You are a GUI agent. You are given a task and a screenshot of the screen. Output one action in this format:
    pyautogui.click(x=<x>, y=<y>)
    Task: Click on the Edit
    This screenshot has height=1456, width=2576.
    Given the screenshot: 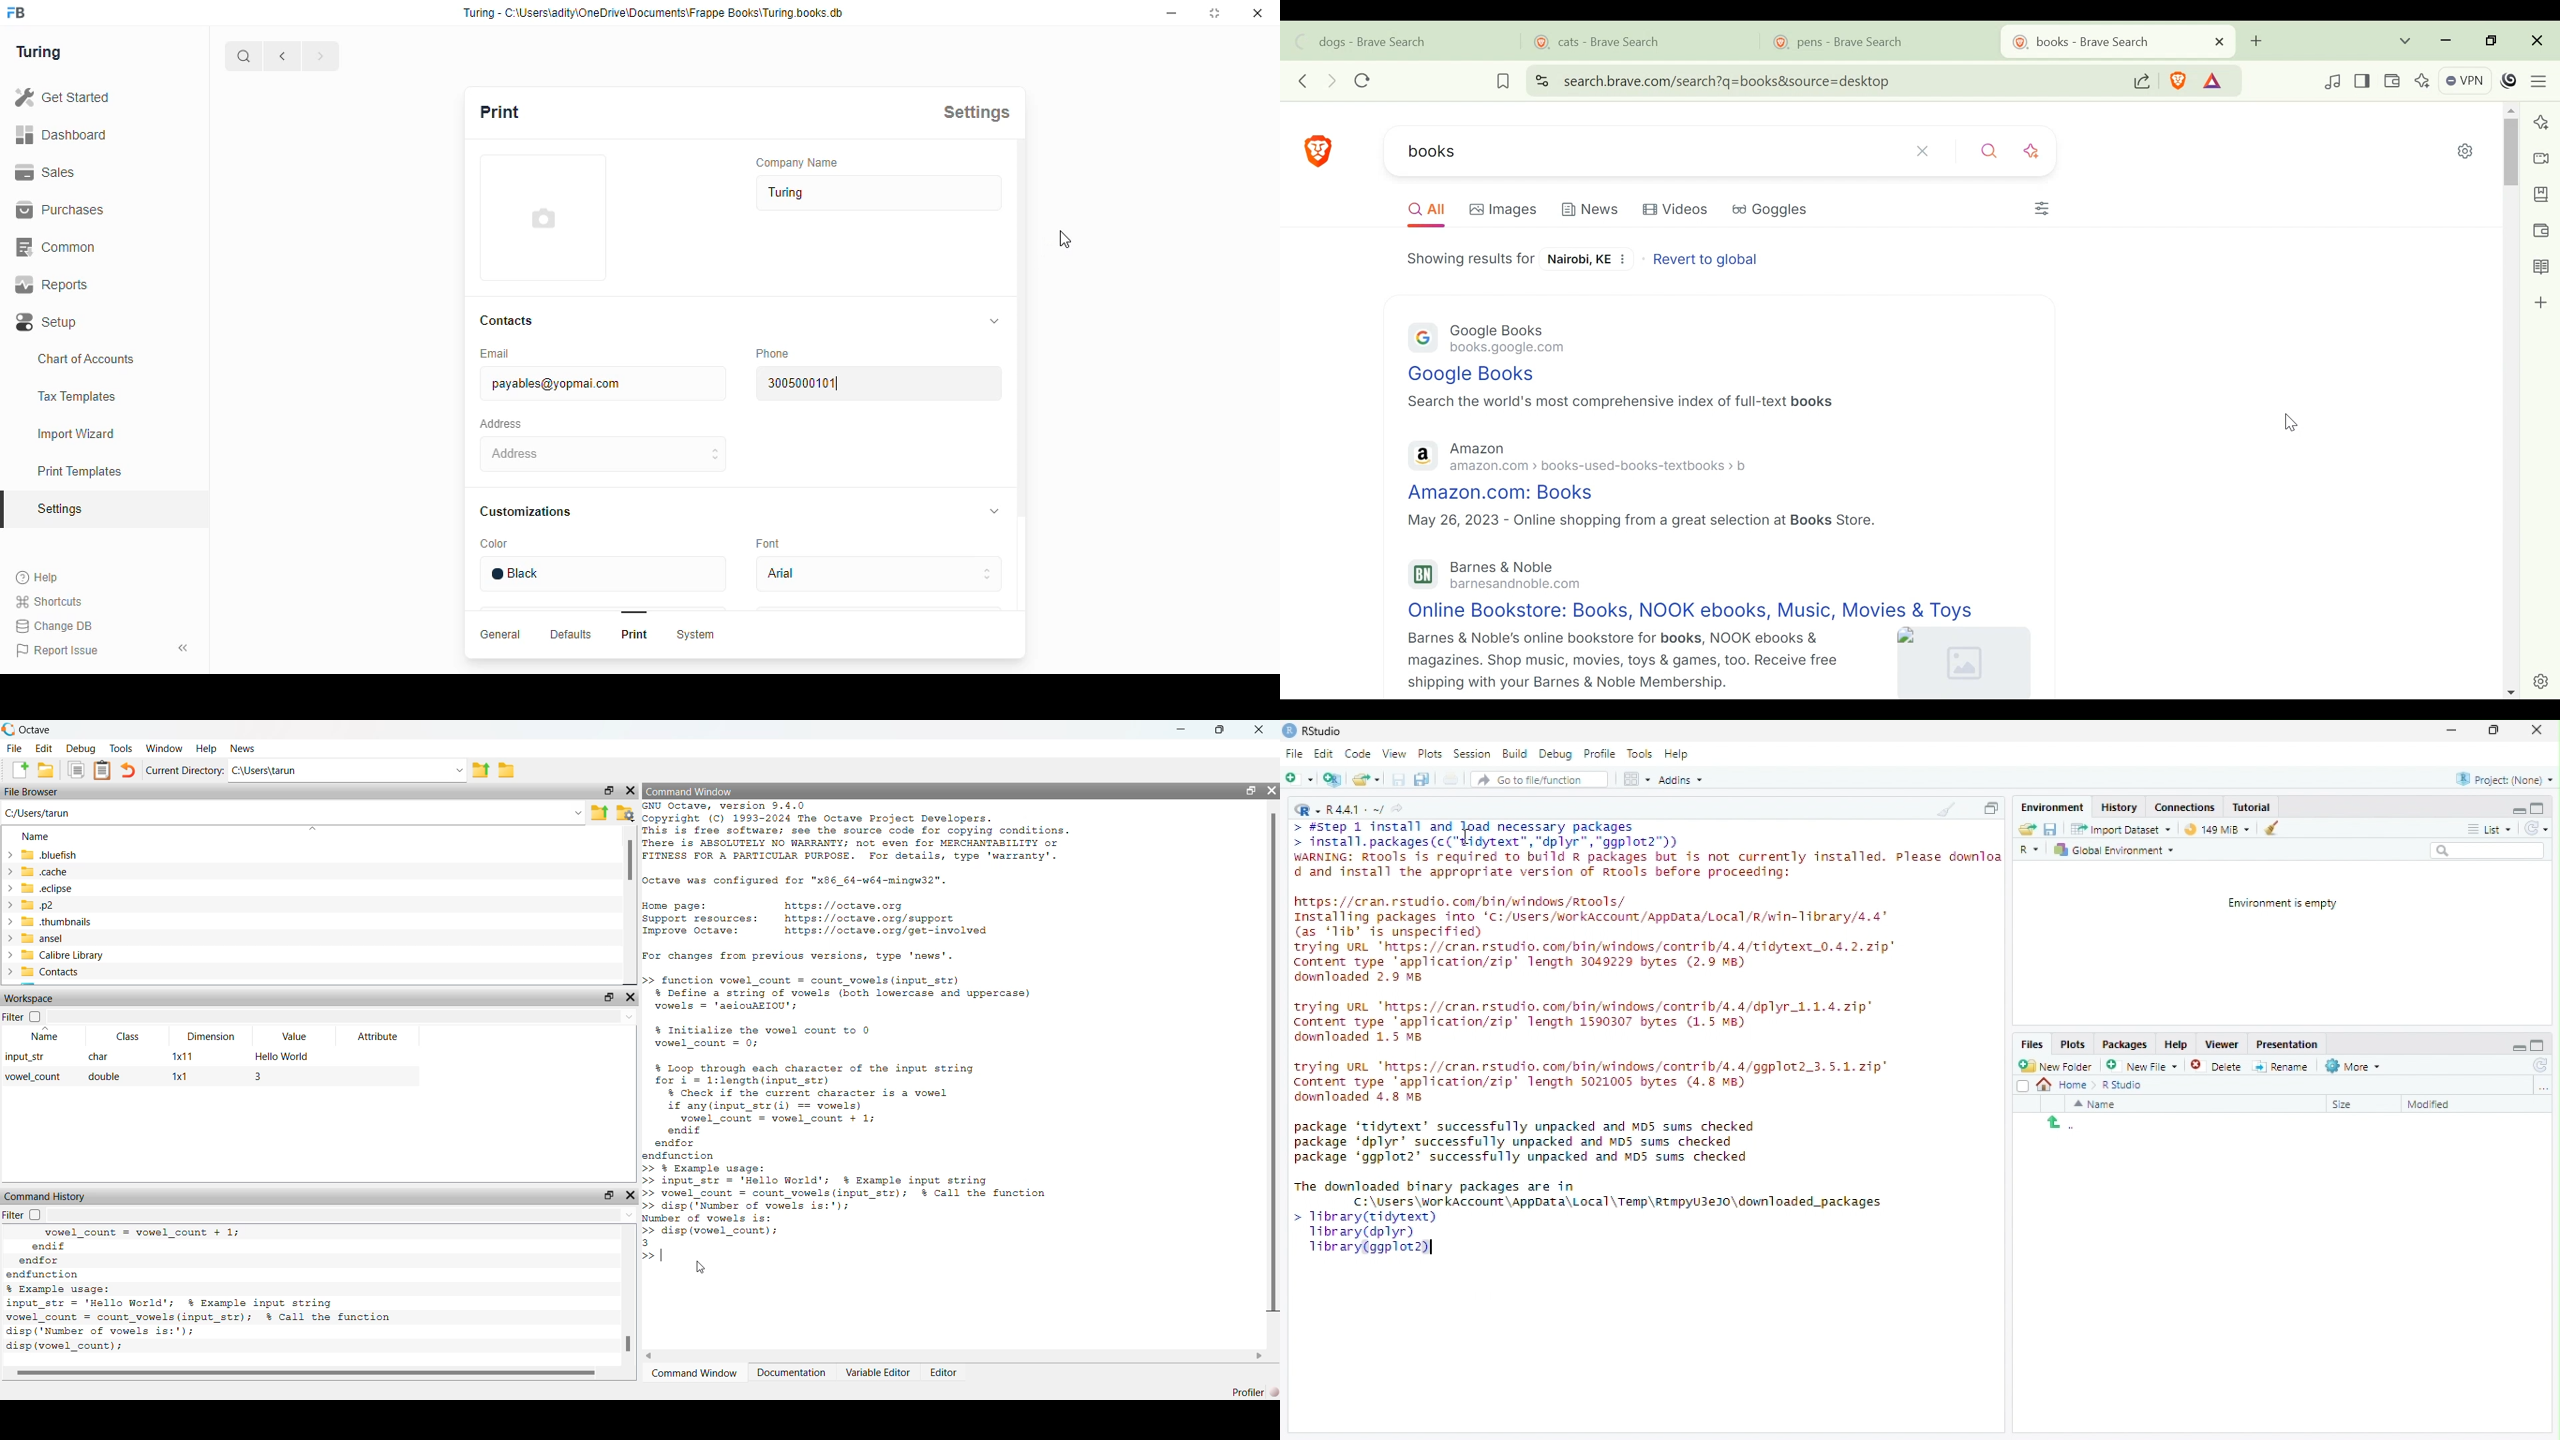 What is the action you would take?
    pyautogui.click(x=1324, y=754)
    